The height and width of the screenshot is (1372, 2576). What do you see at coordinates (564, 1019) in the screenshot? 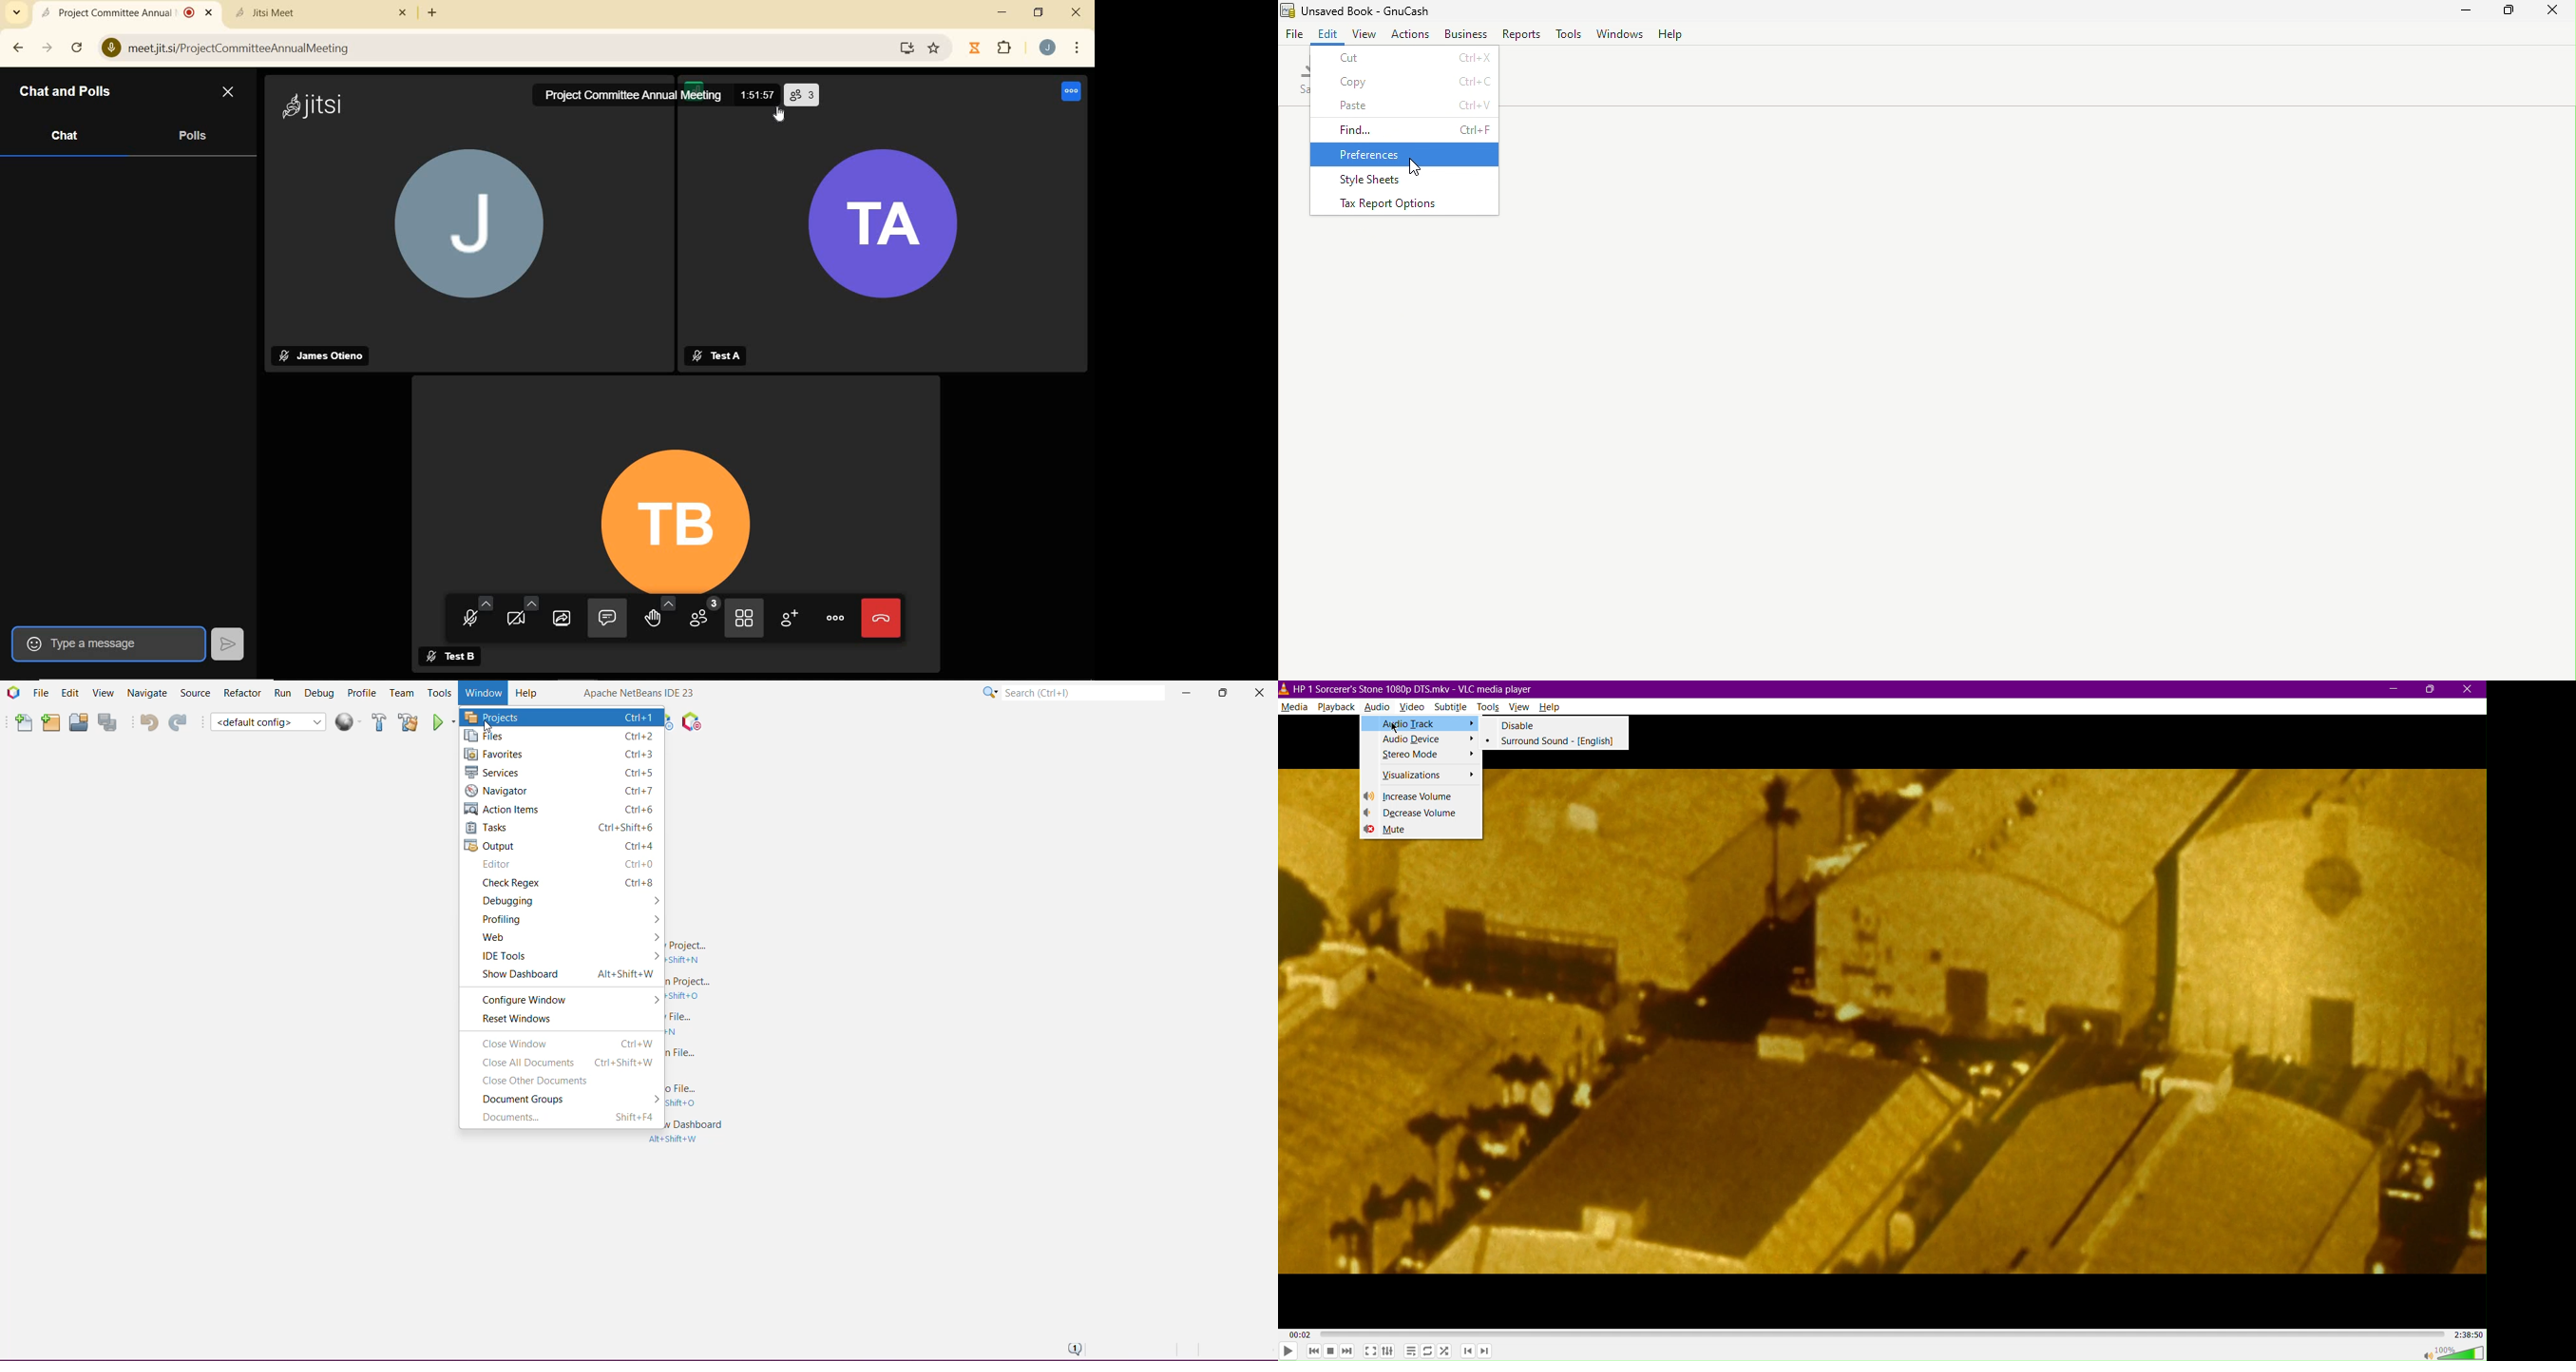
I see `Reset Windows` at bounding box center [564, 1019].